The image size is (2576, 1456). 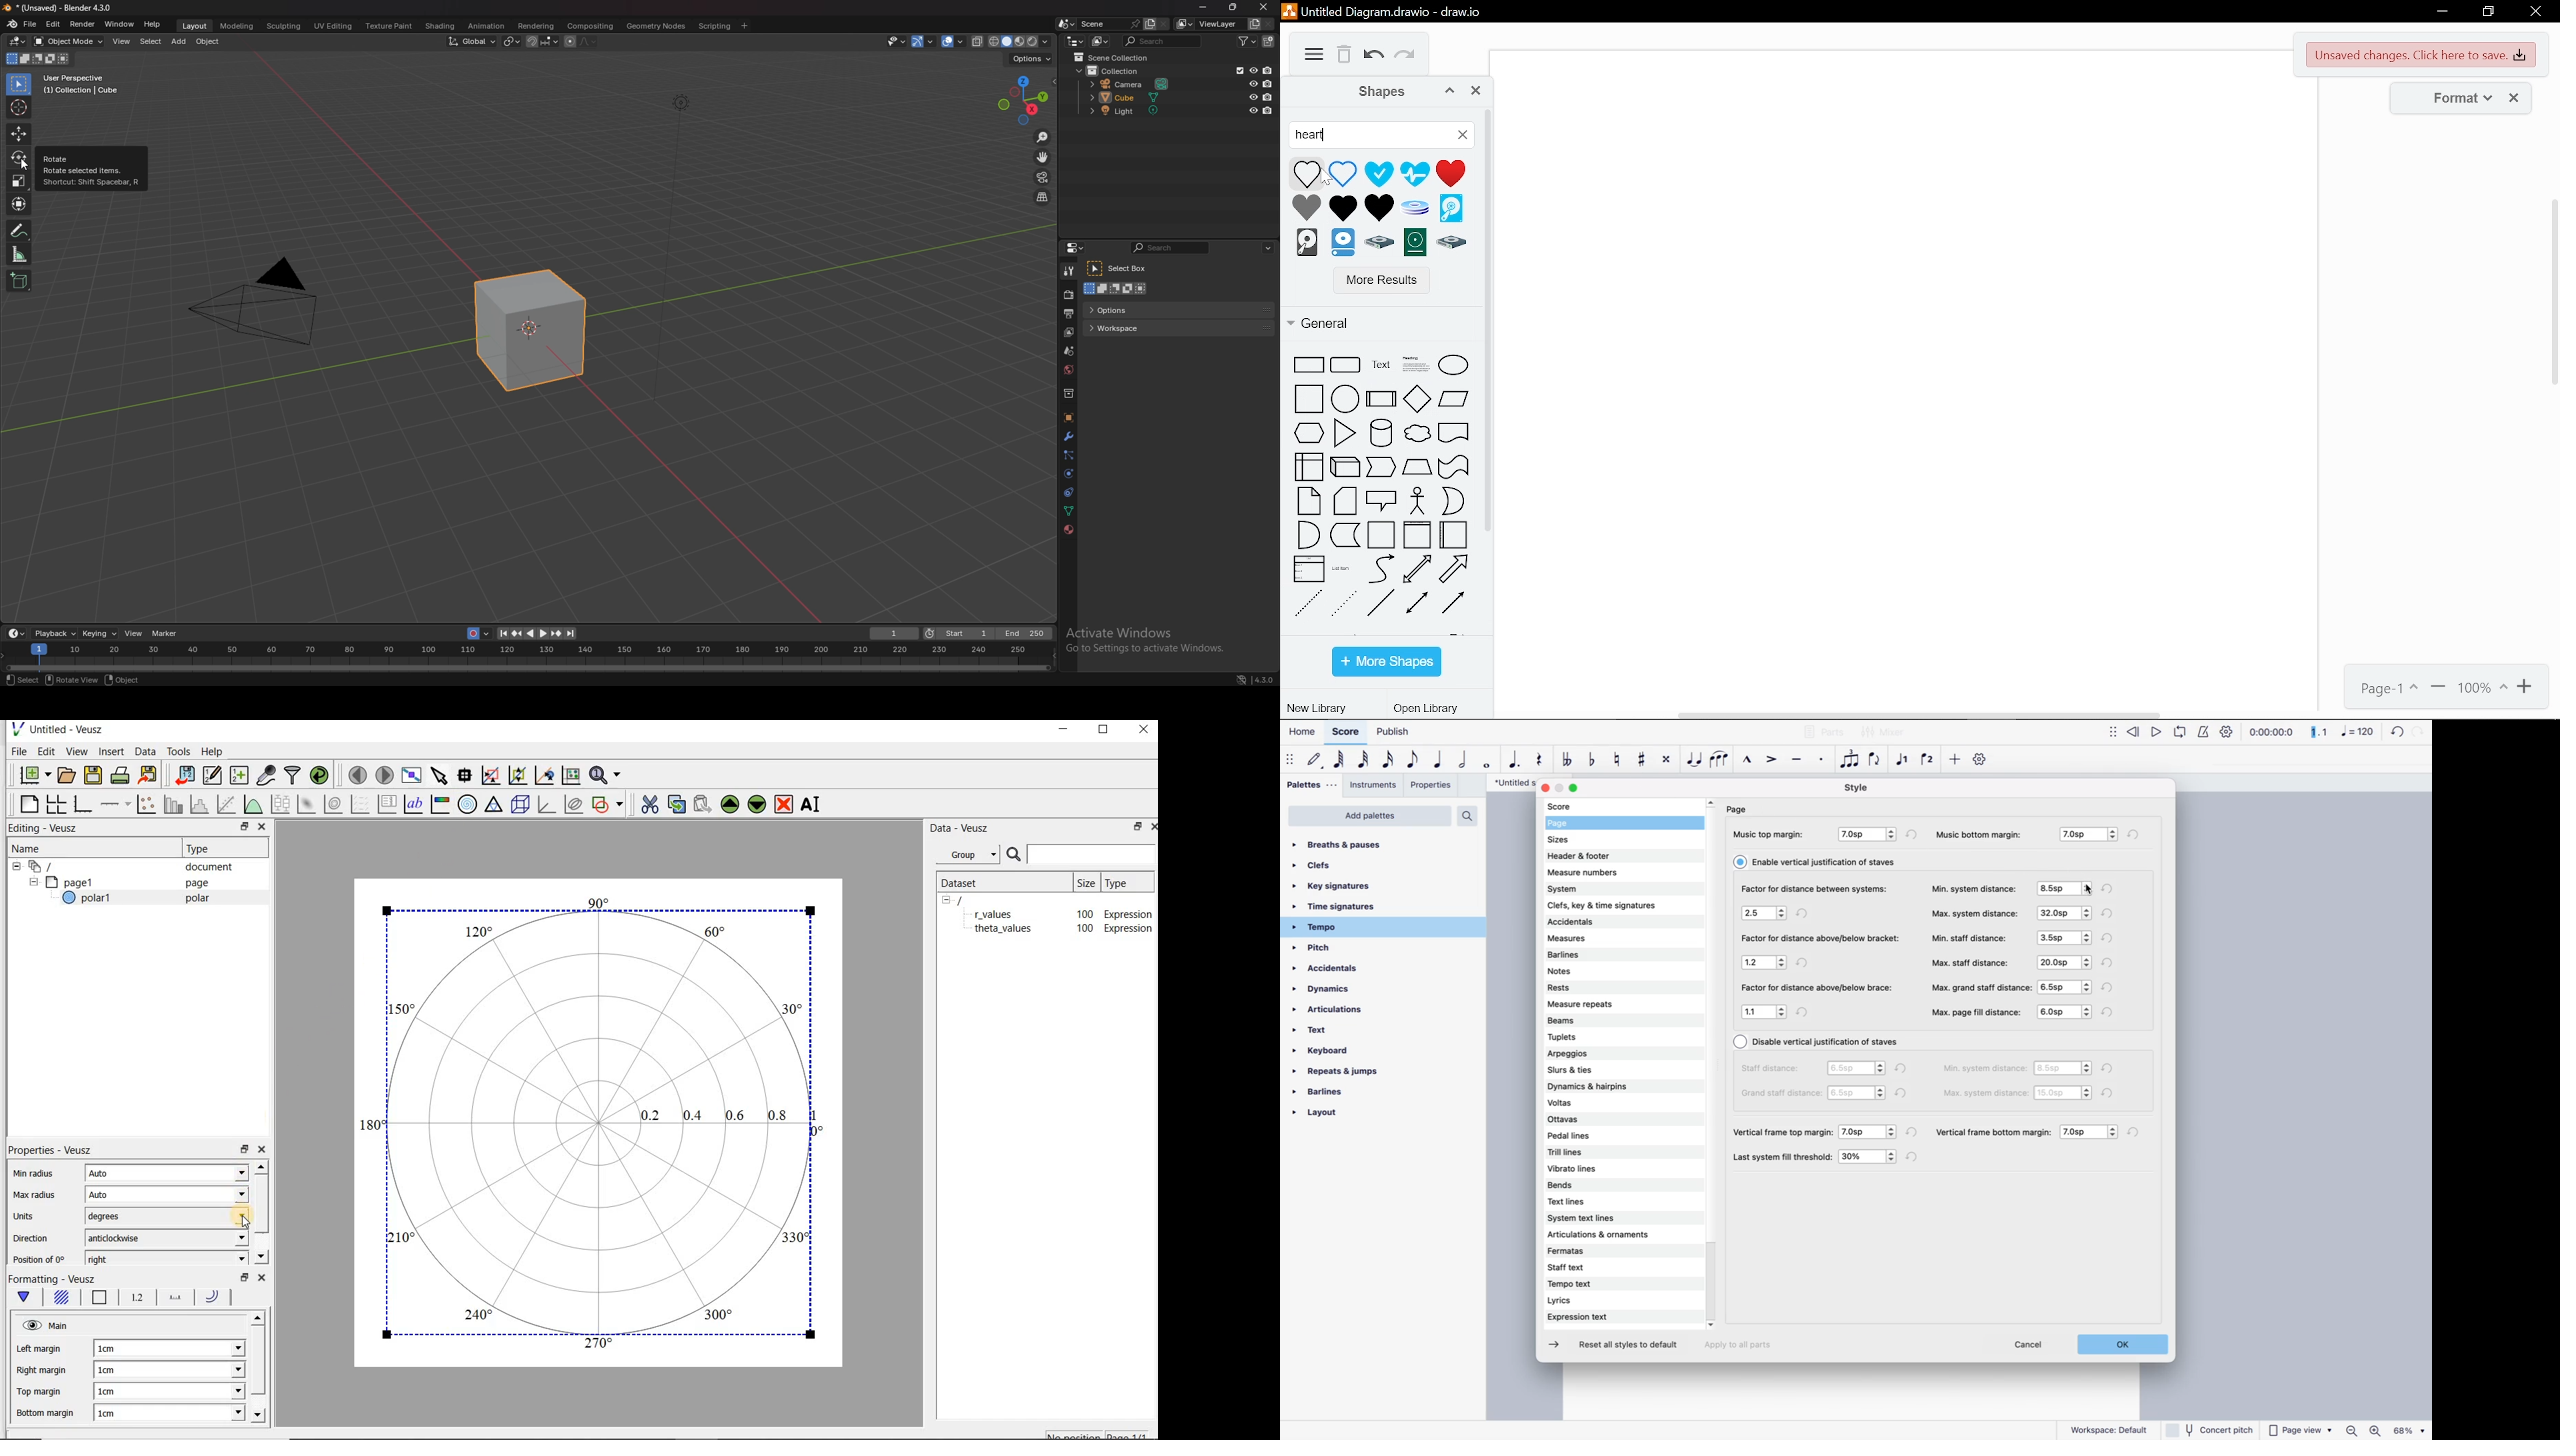 I want to click on 1cm, so click(x=128, y=1412).